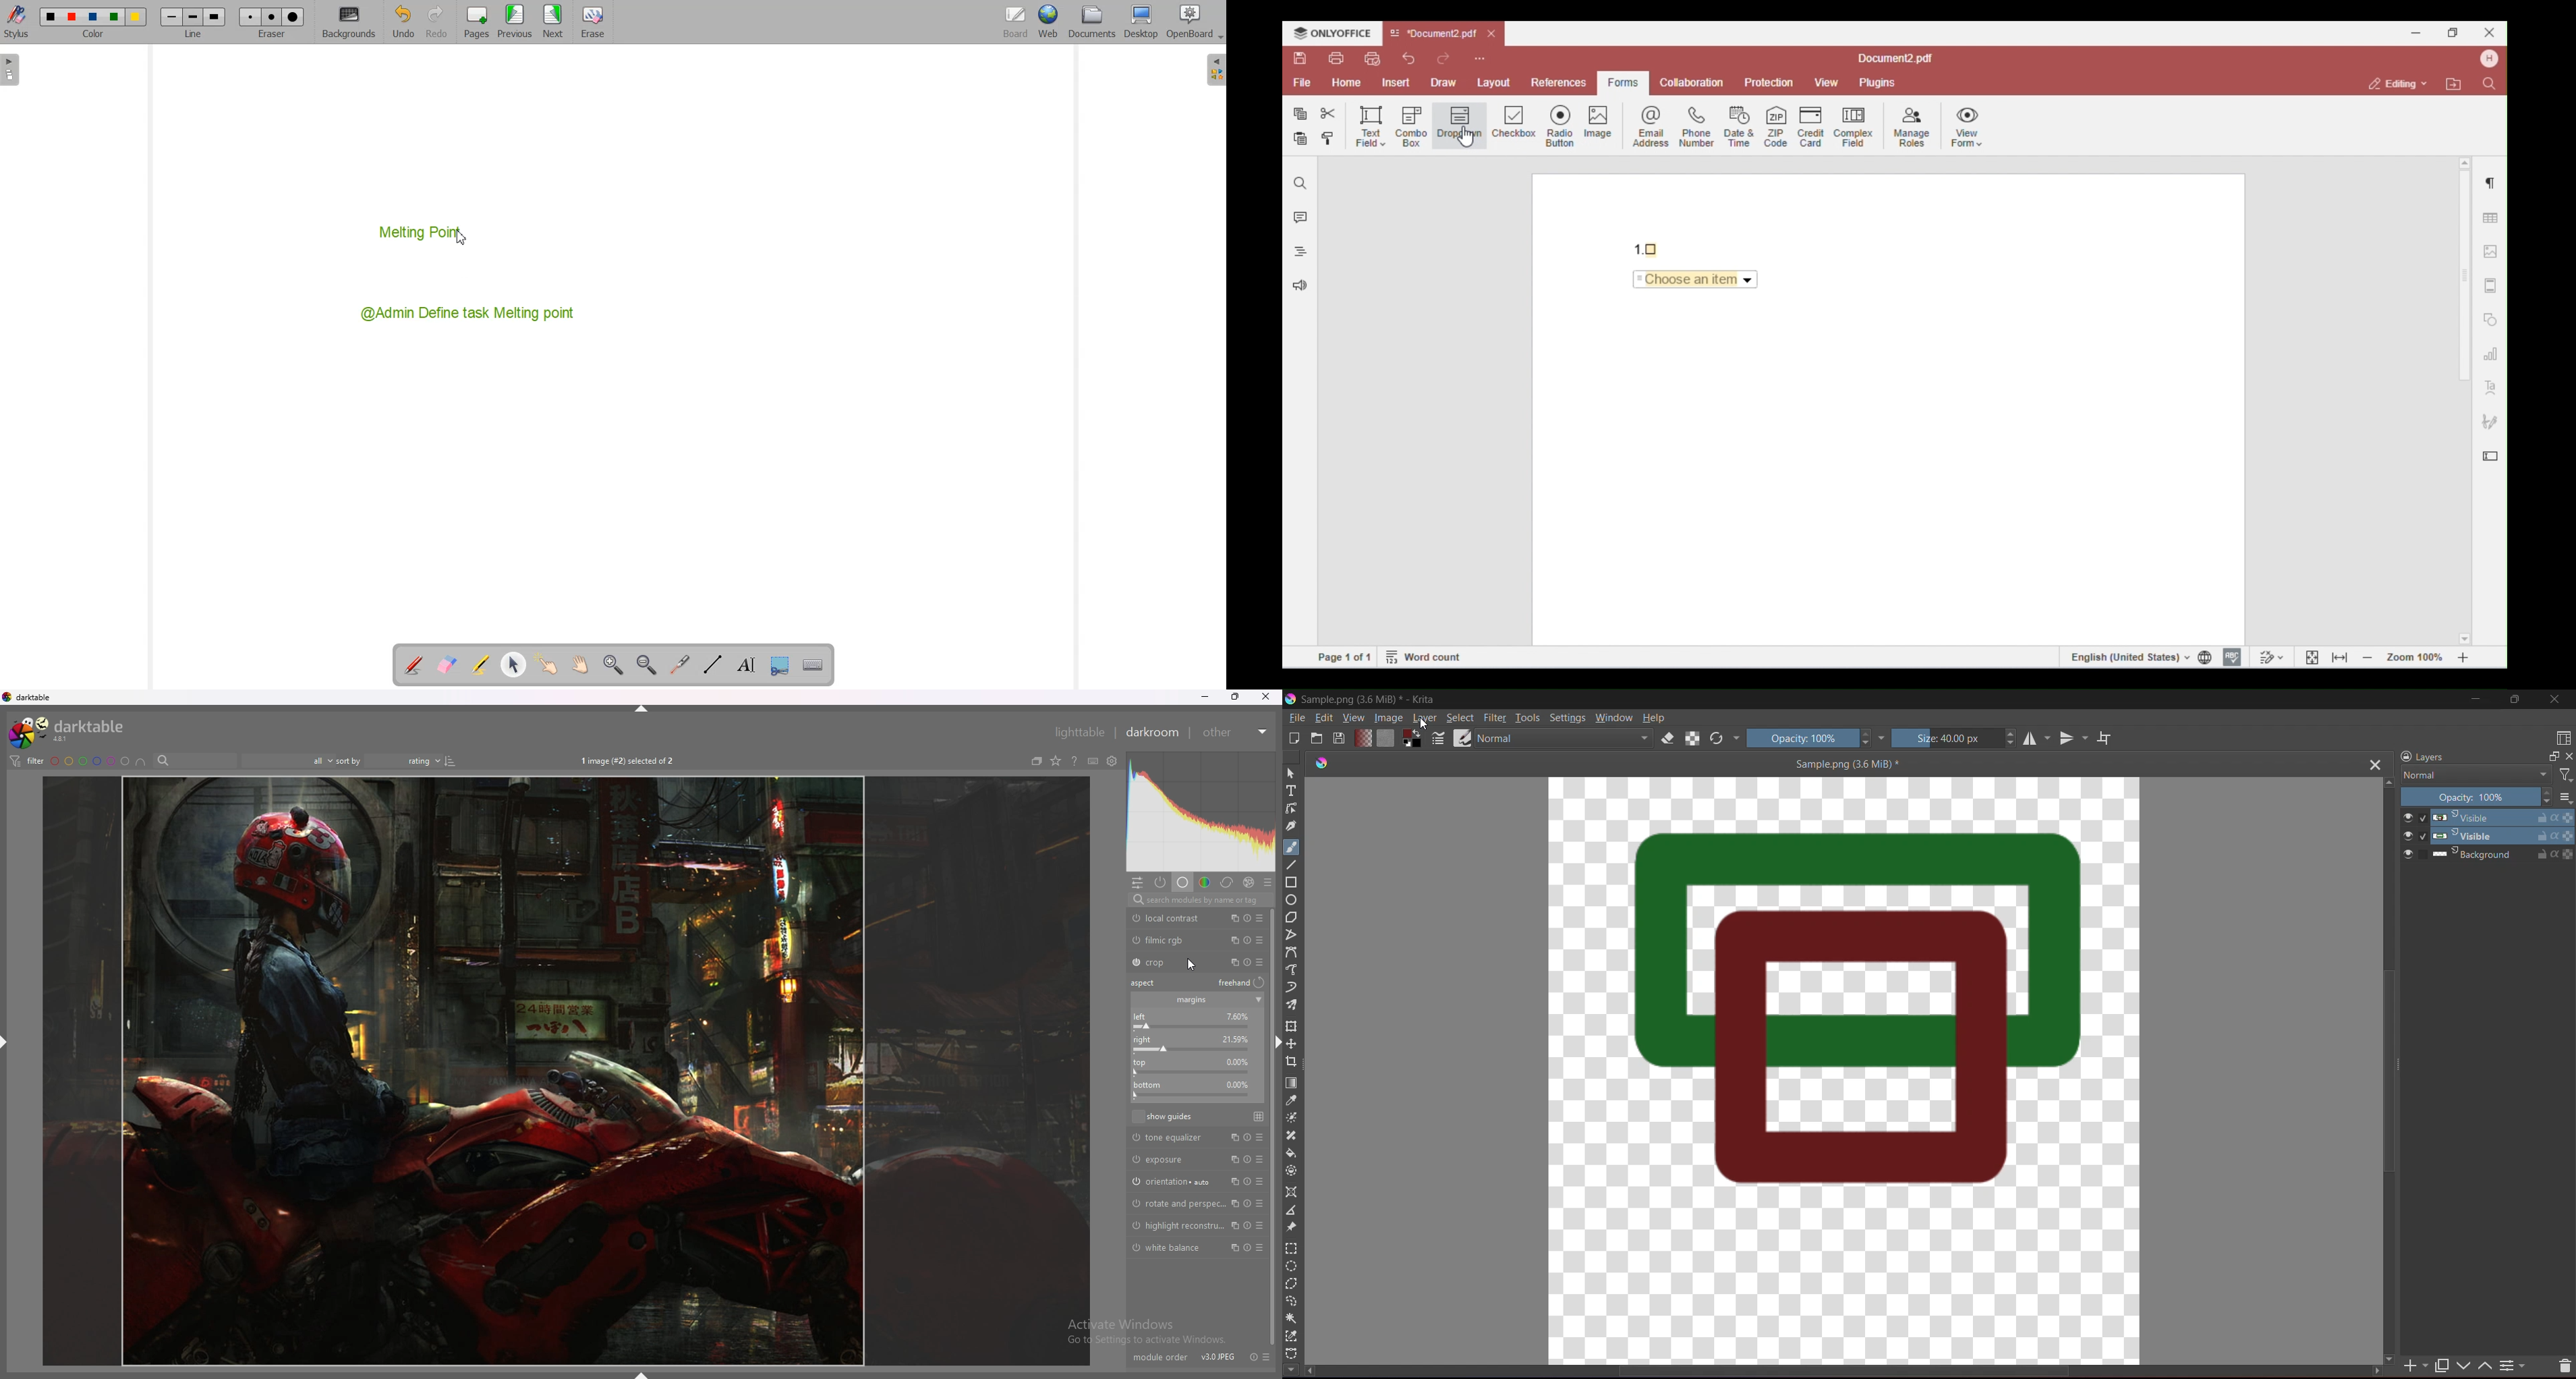 This screenshot has height=1400, width=2576. I want to click on Mask Down, so click(2467, 1363).